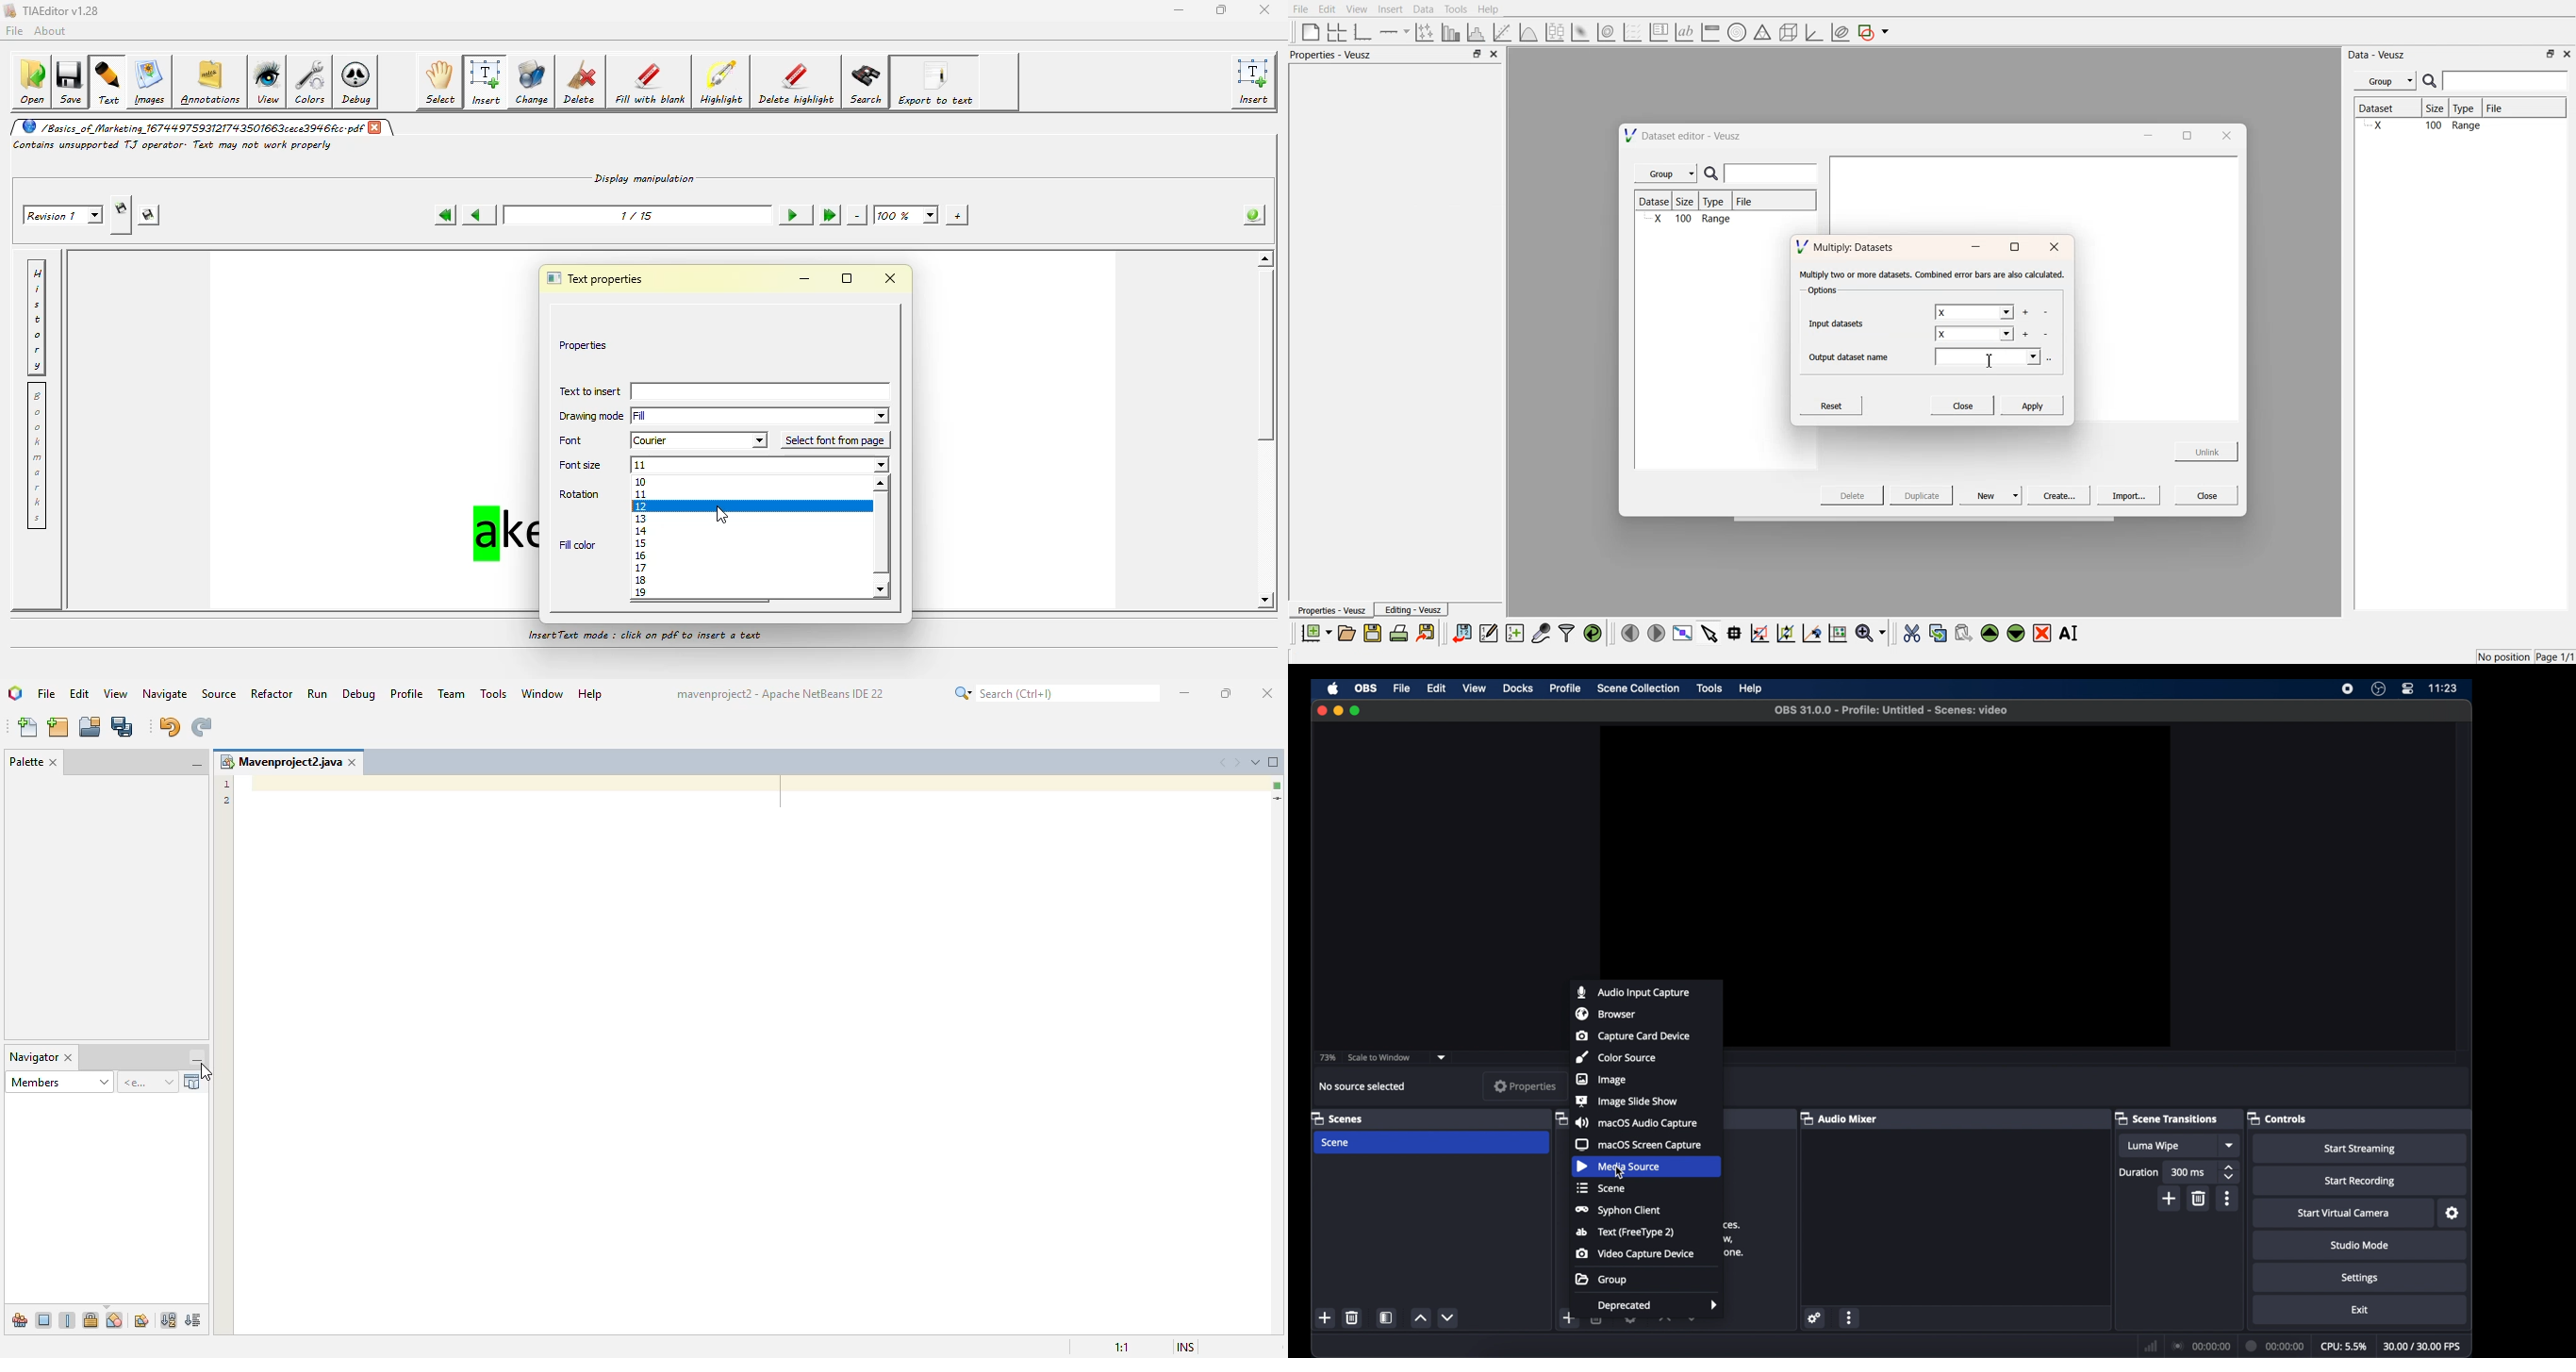  I want to click on Properties - Veusz, so click(1331, 611).